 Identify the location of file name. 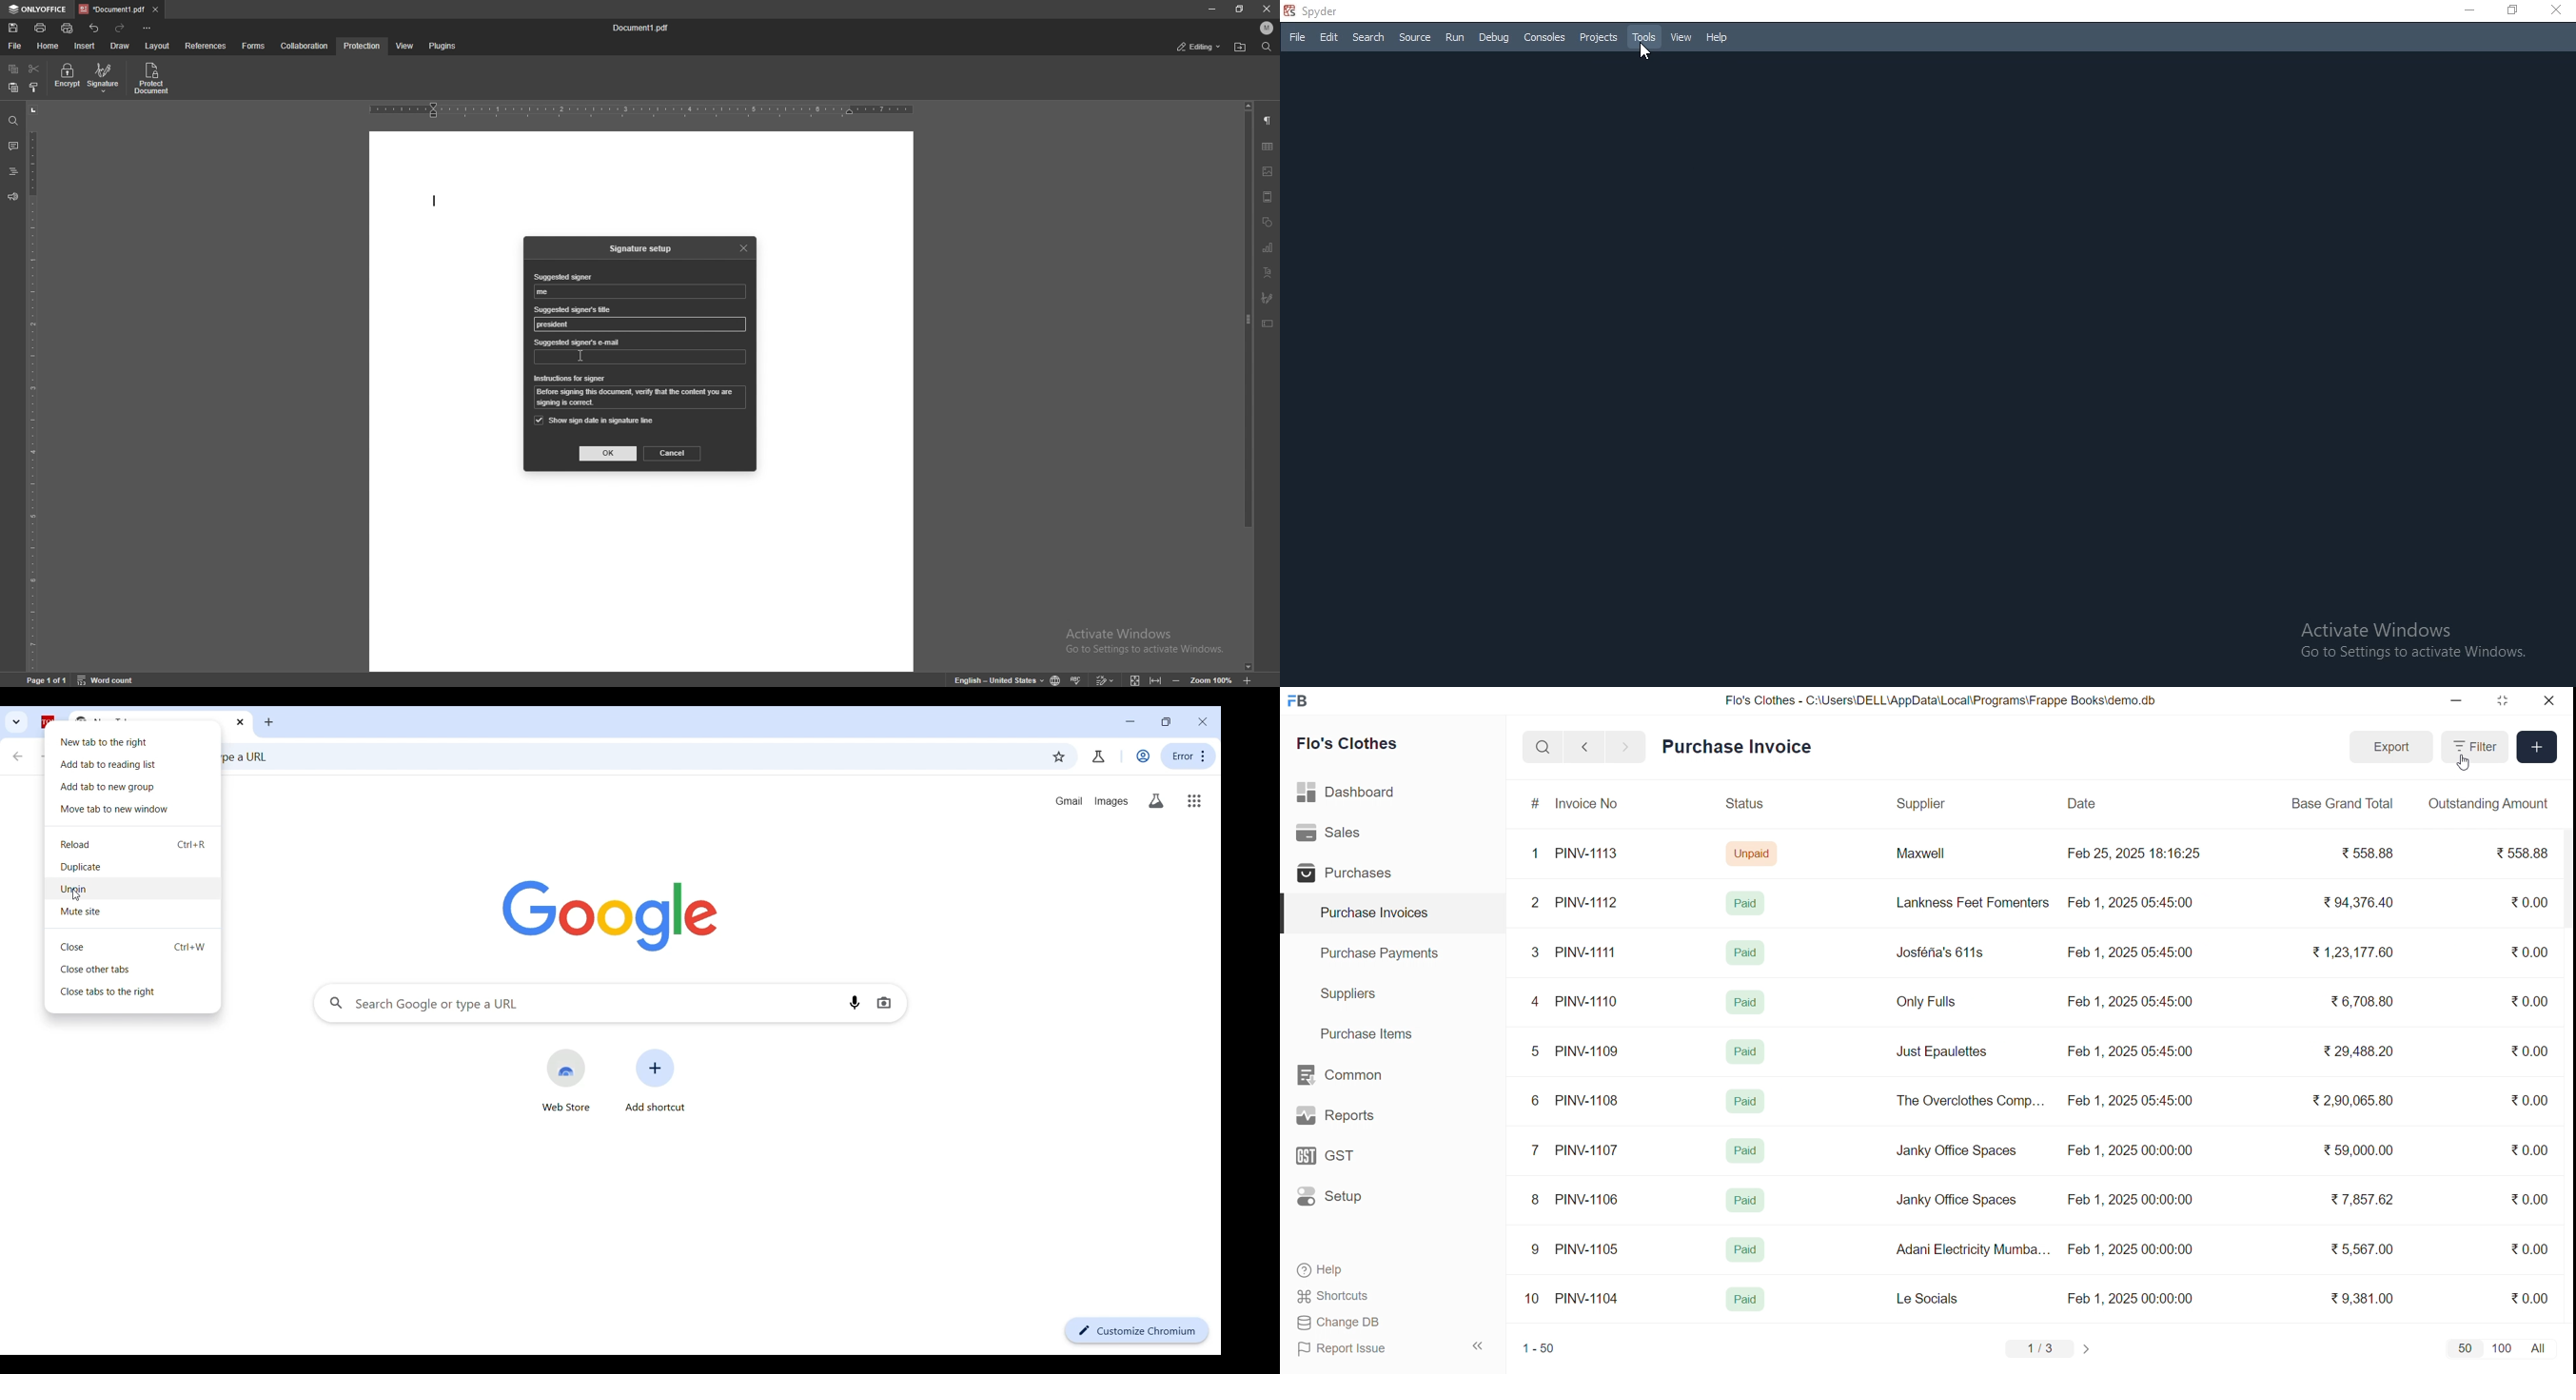
(642, 28).